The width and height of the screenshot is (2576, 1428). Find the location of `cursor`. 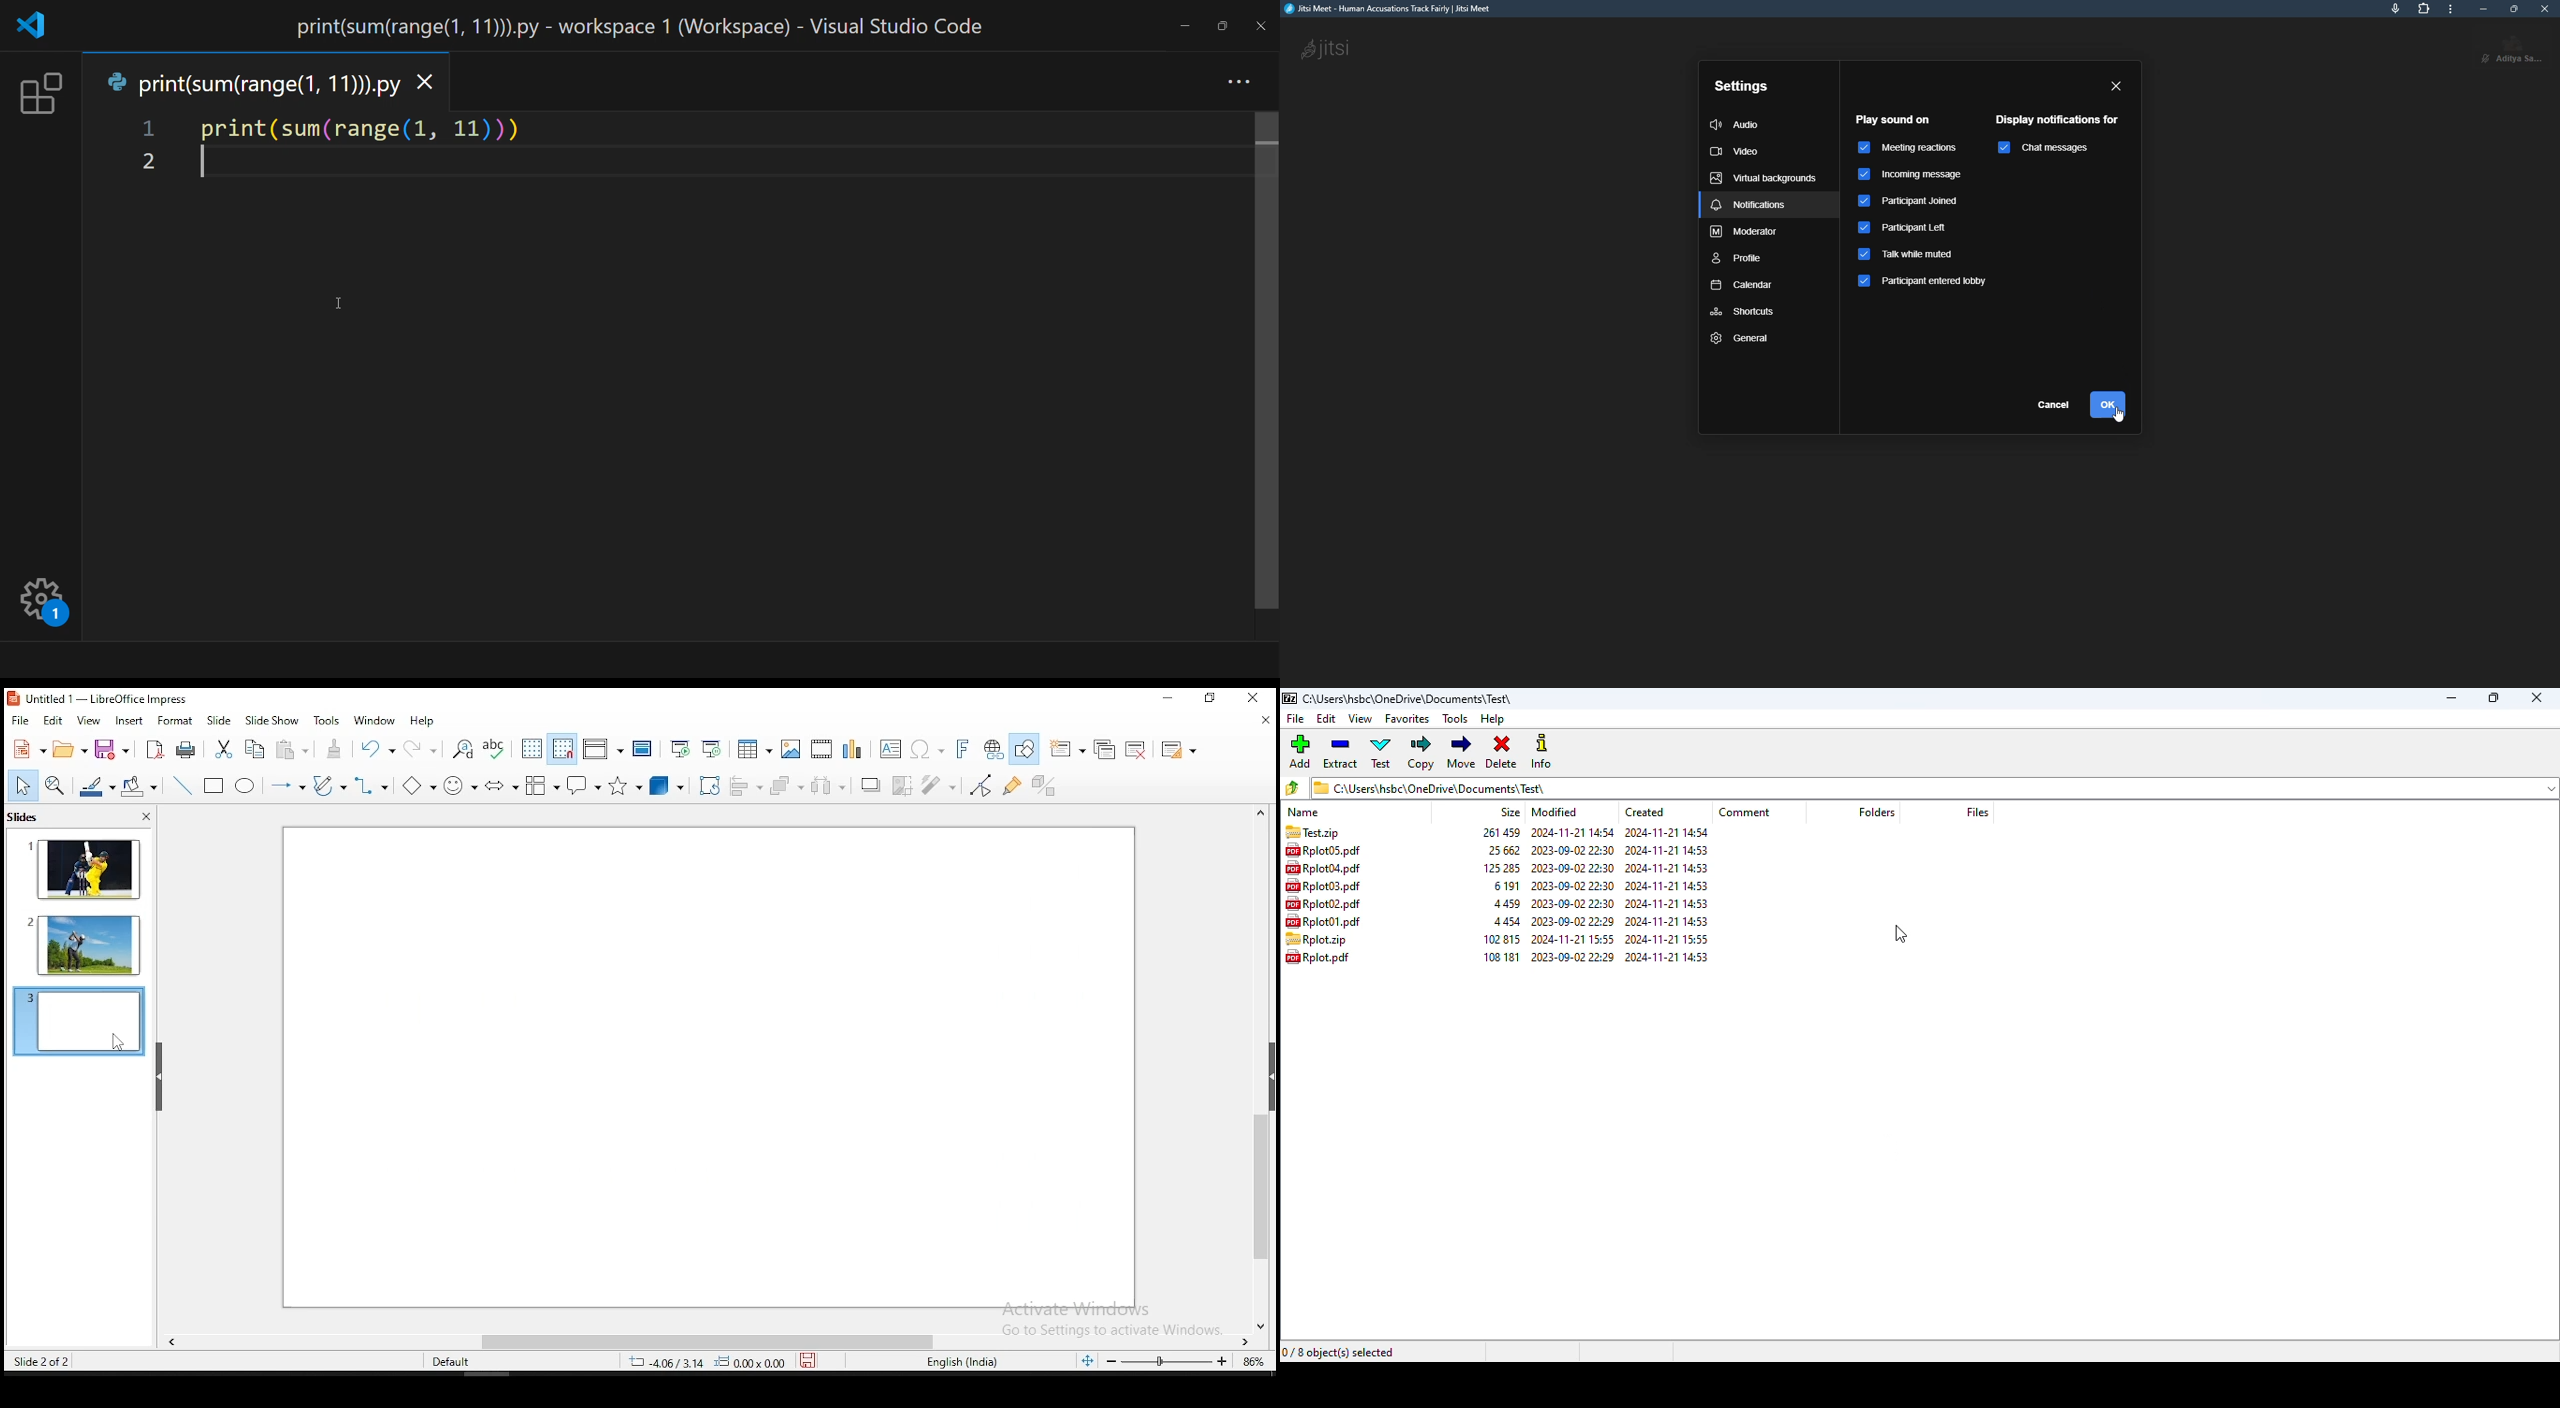

cursor is located at coordinates (1900, 934).